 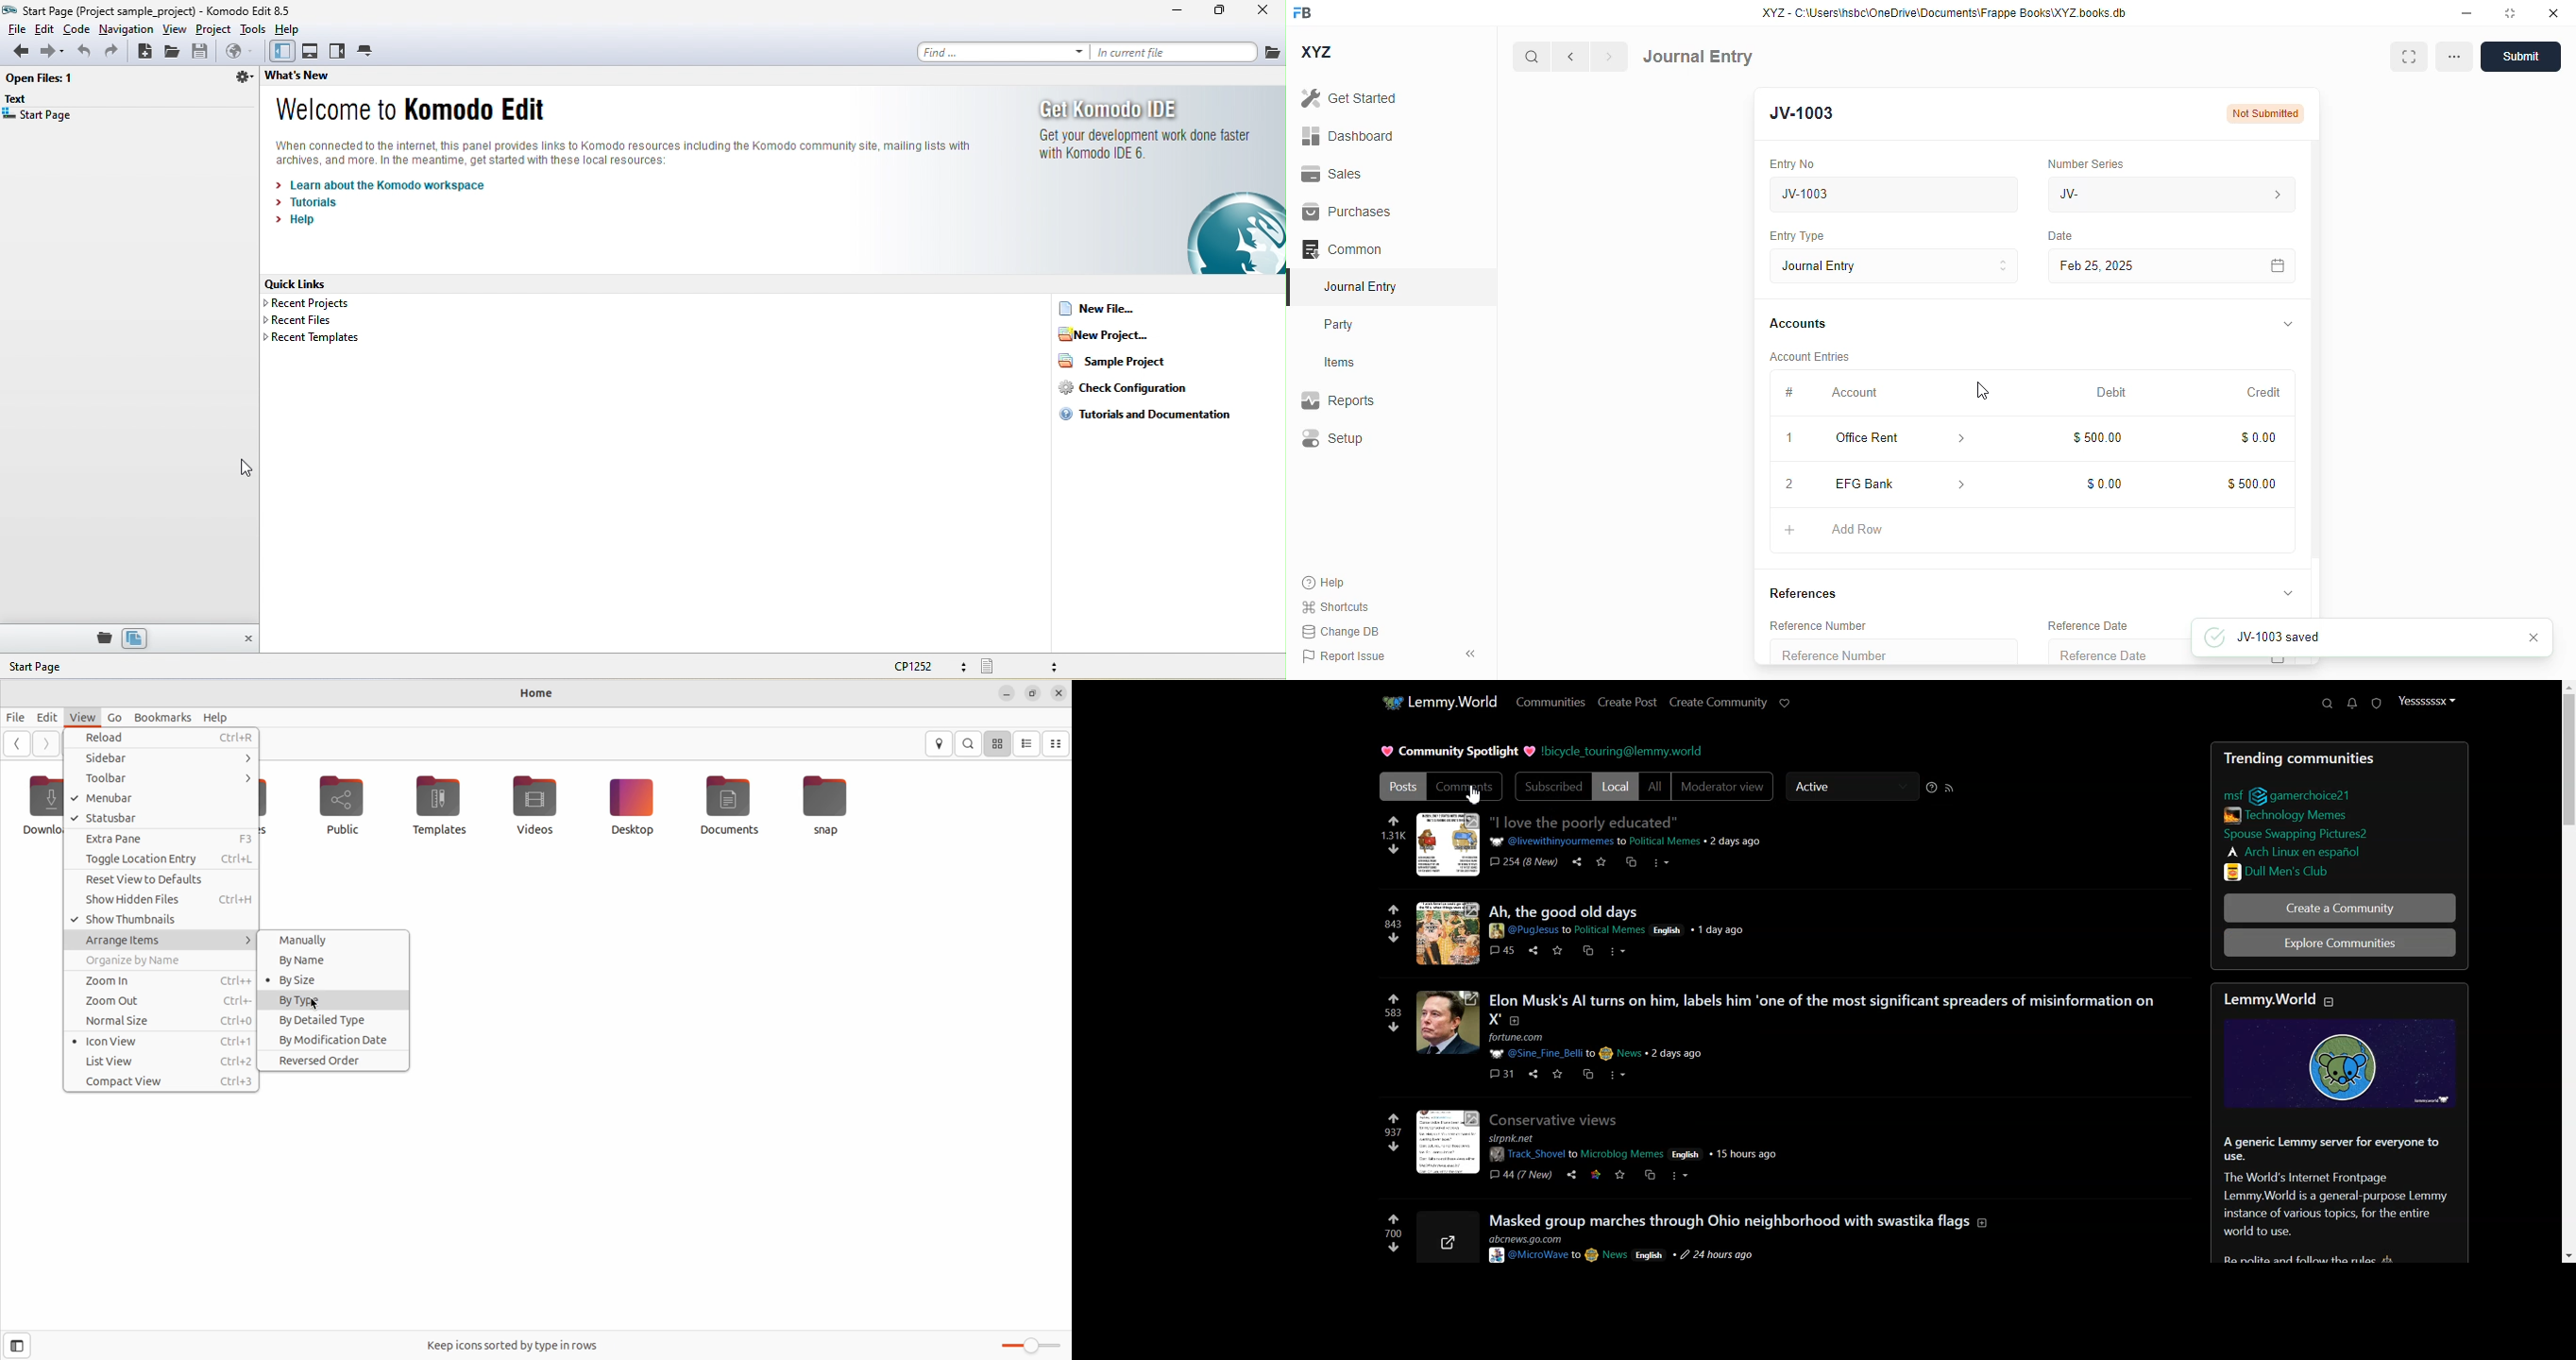 What do you see at coordinates (1445, 1142) in the screenshot?
I see `image` at bounding box center [1445, 1142].